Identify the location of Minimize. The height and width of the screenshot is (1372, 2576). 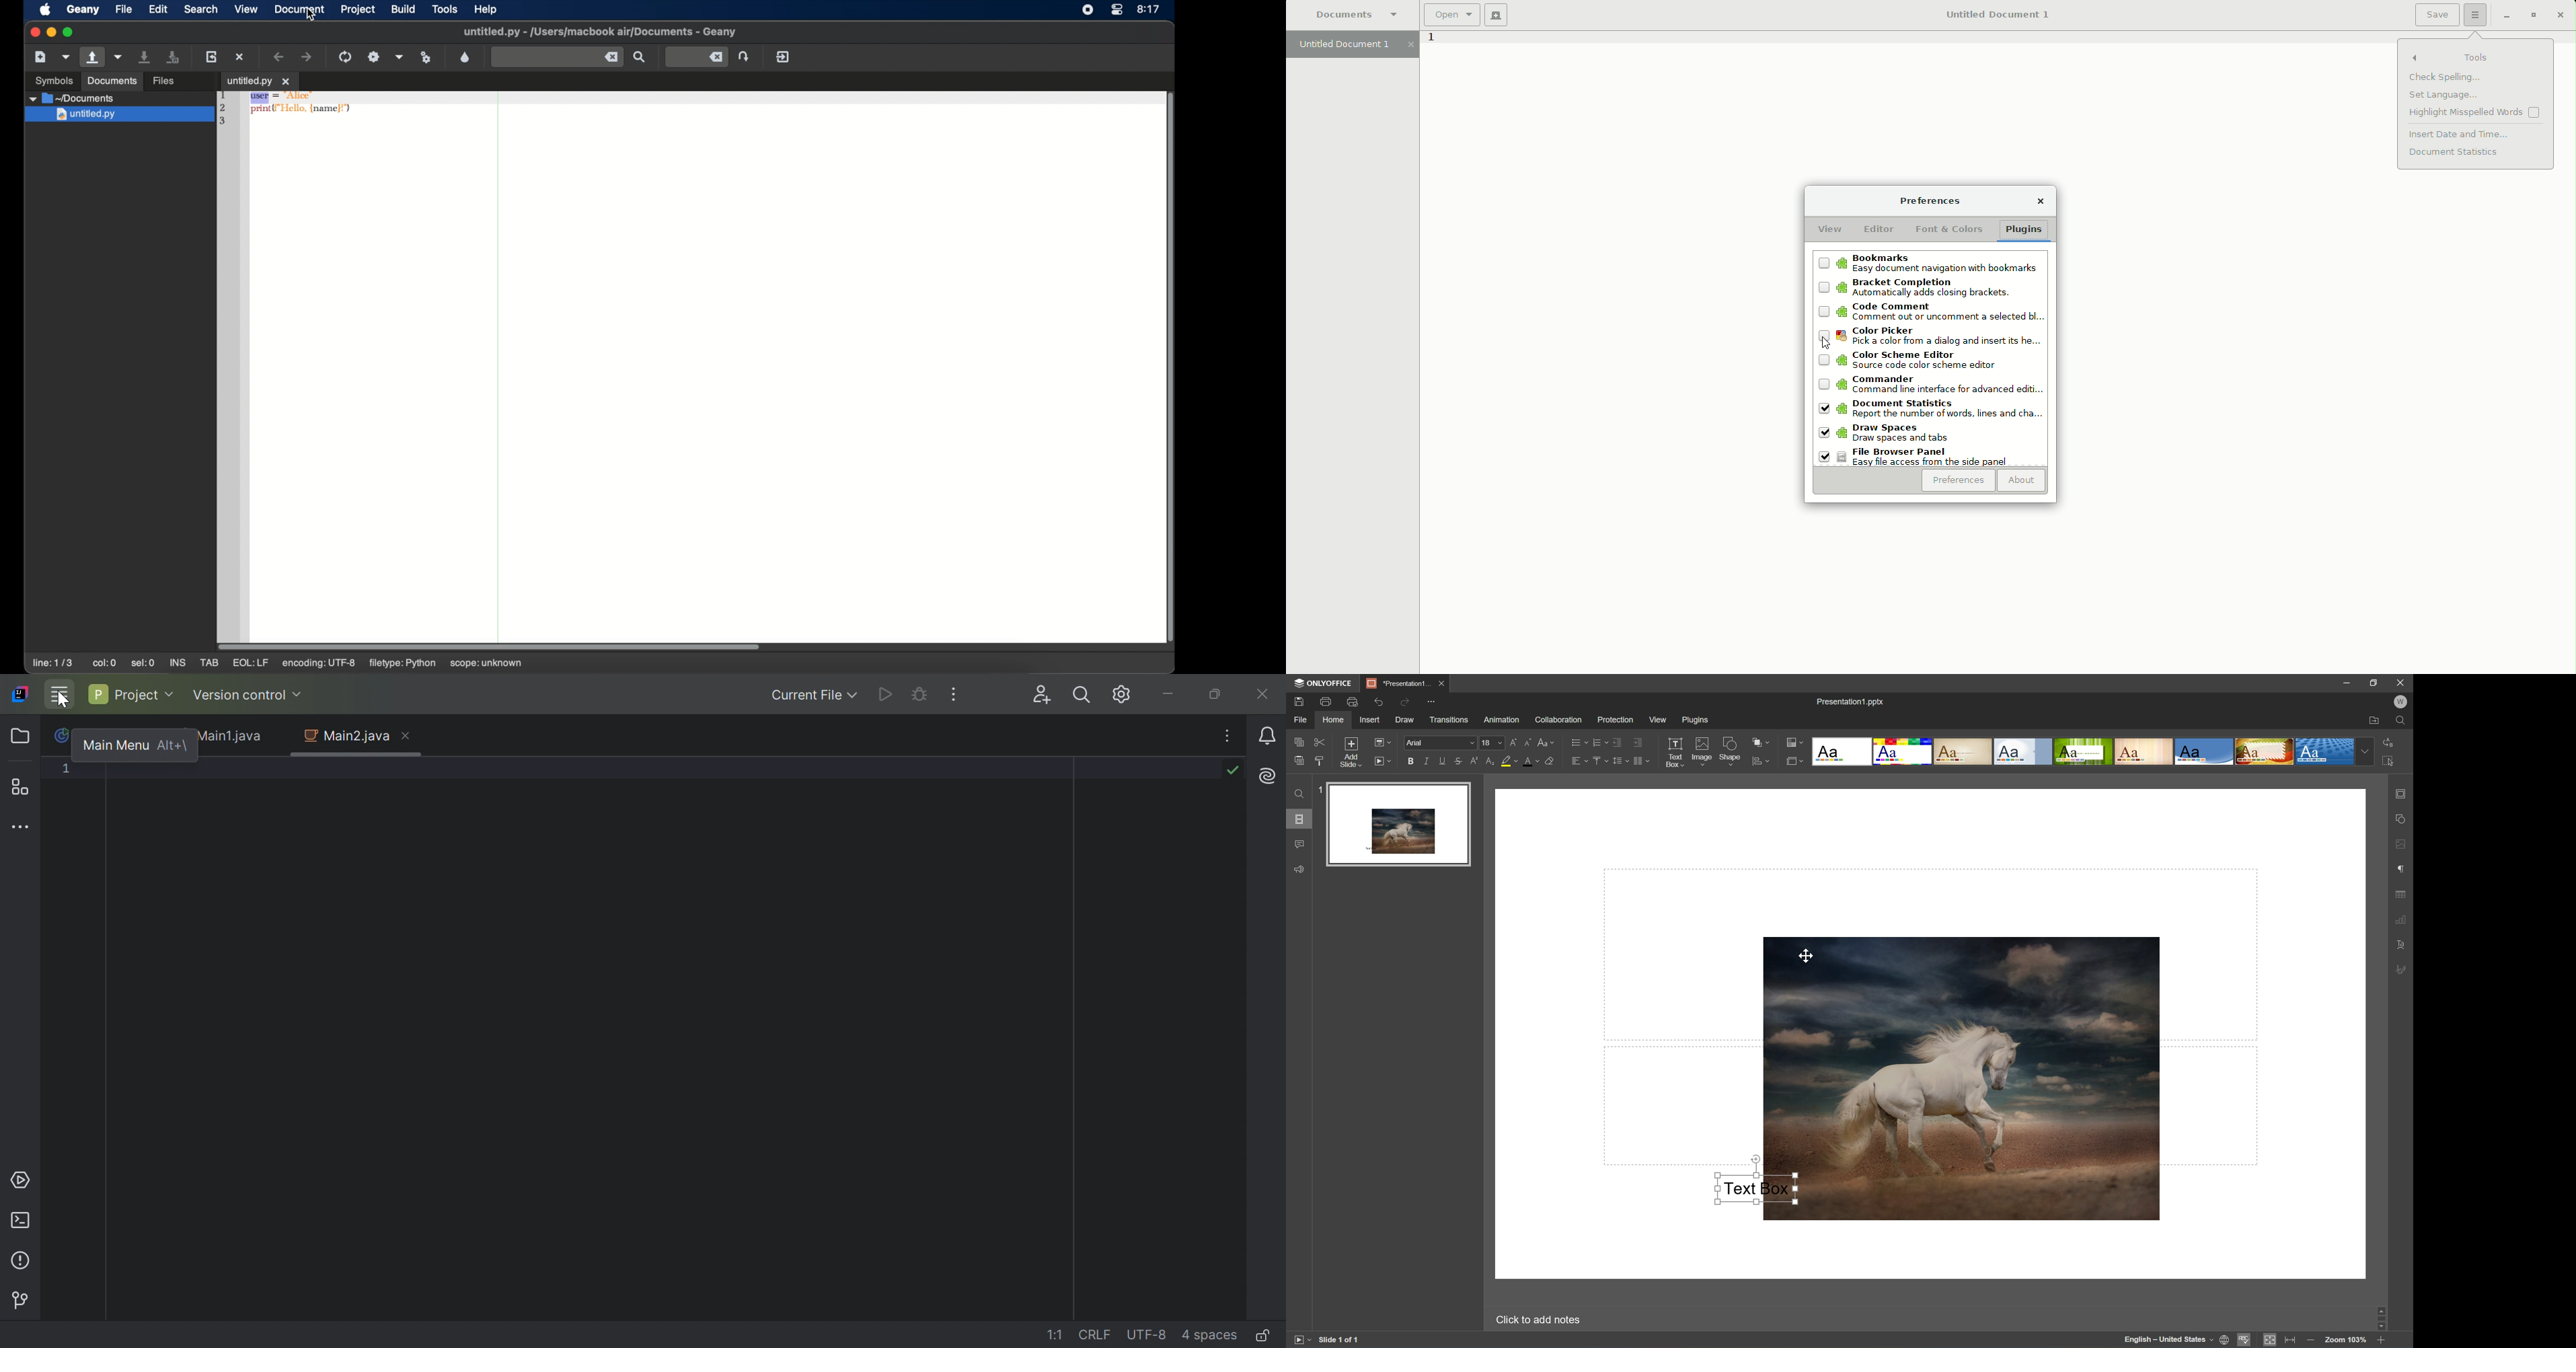
(2341, 682).